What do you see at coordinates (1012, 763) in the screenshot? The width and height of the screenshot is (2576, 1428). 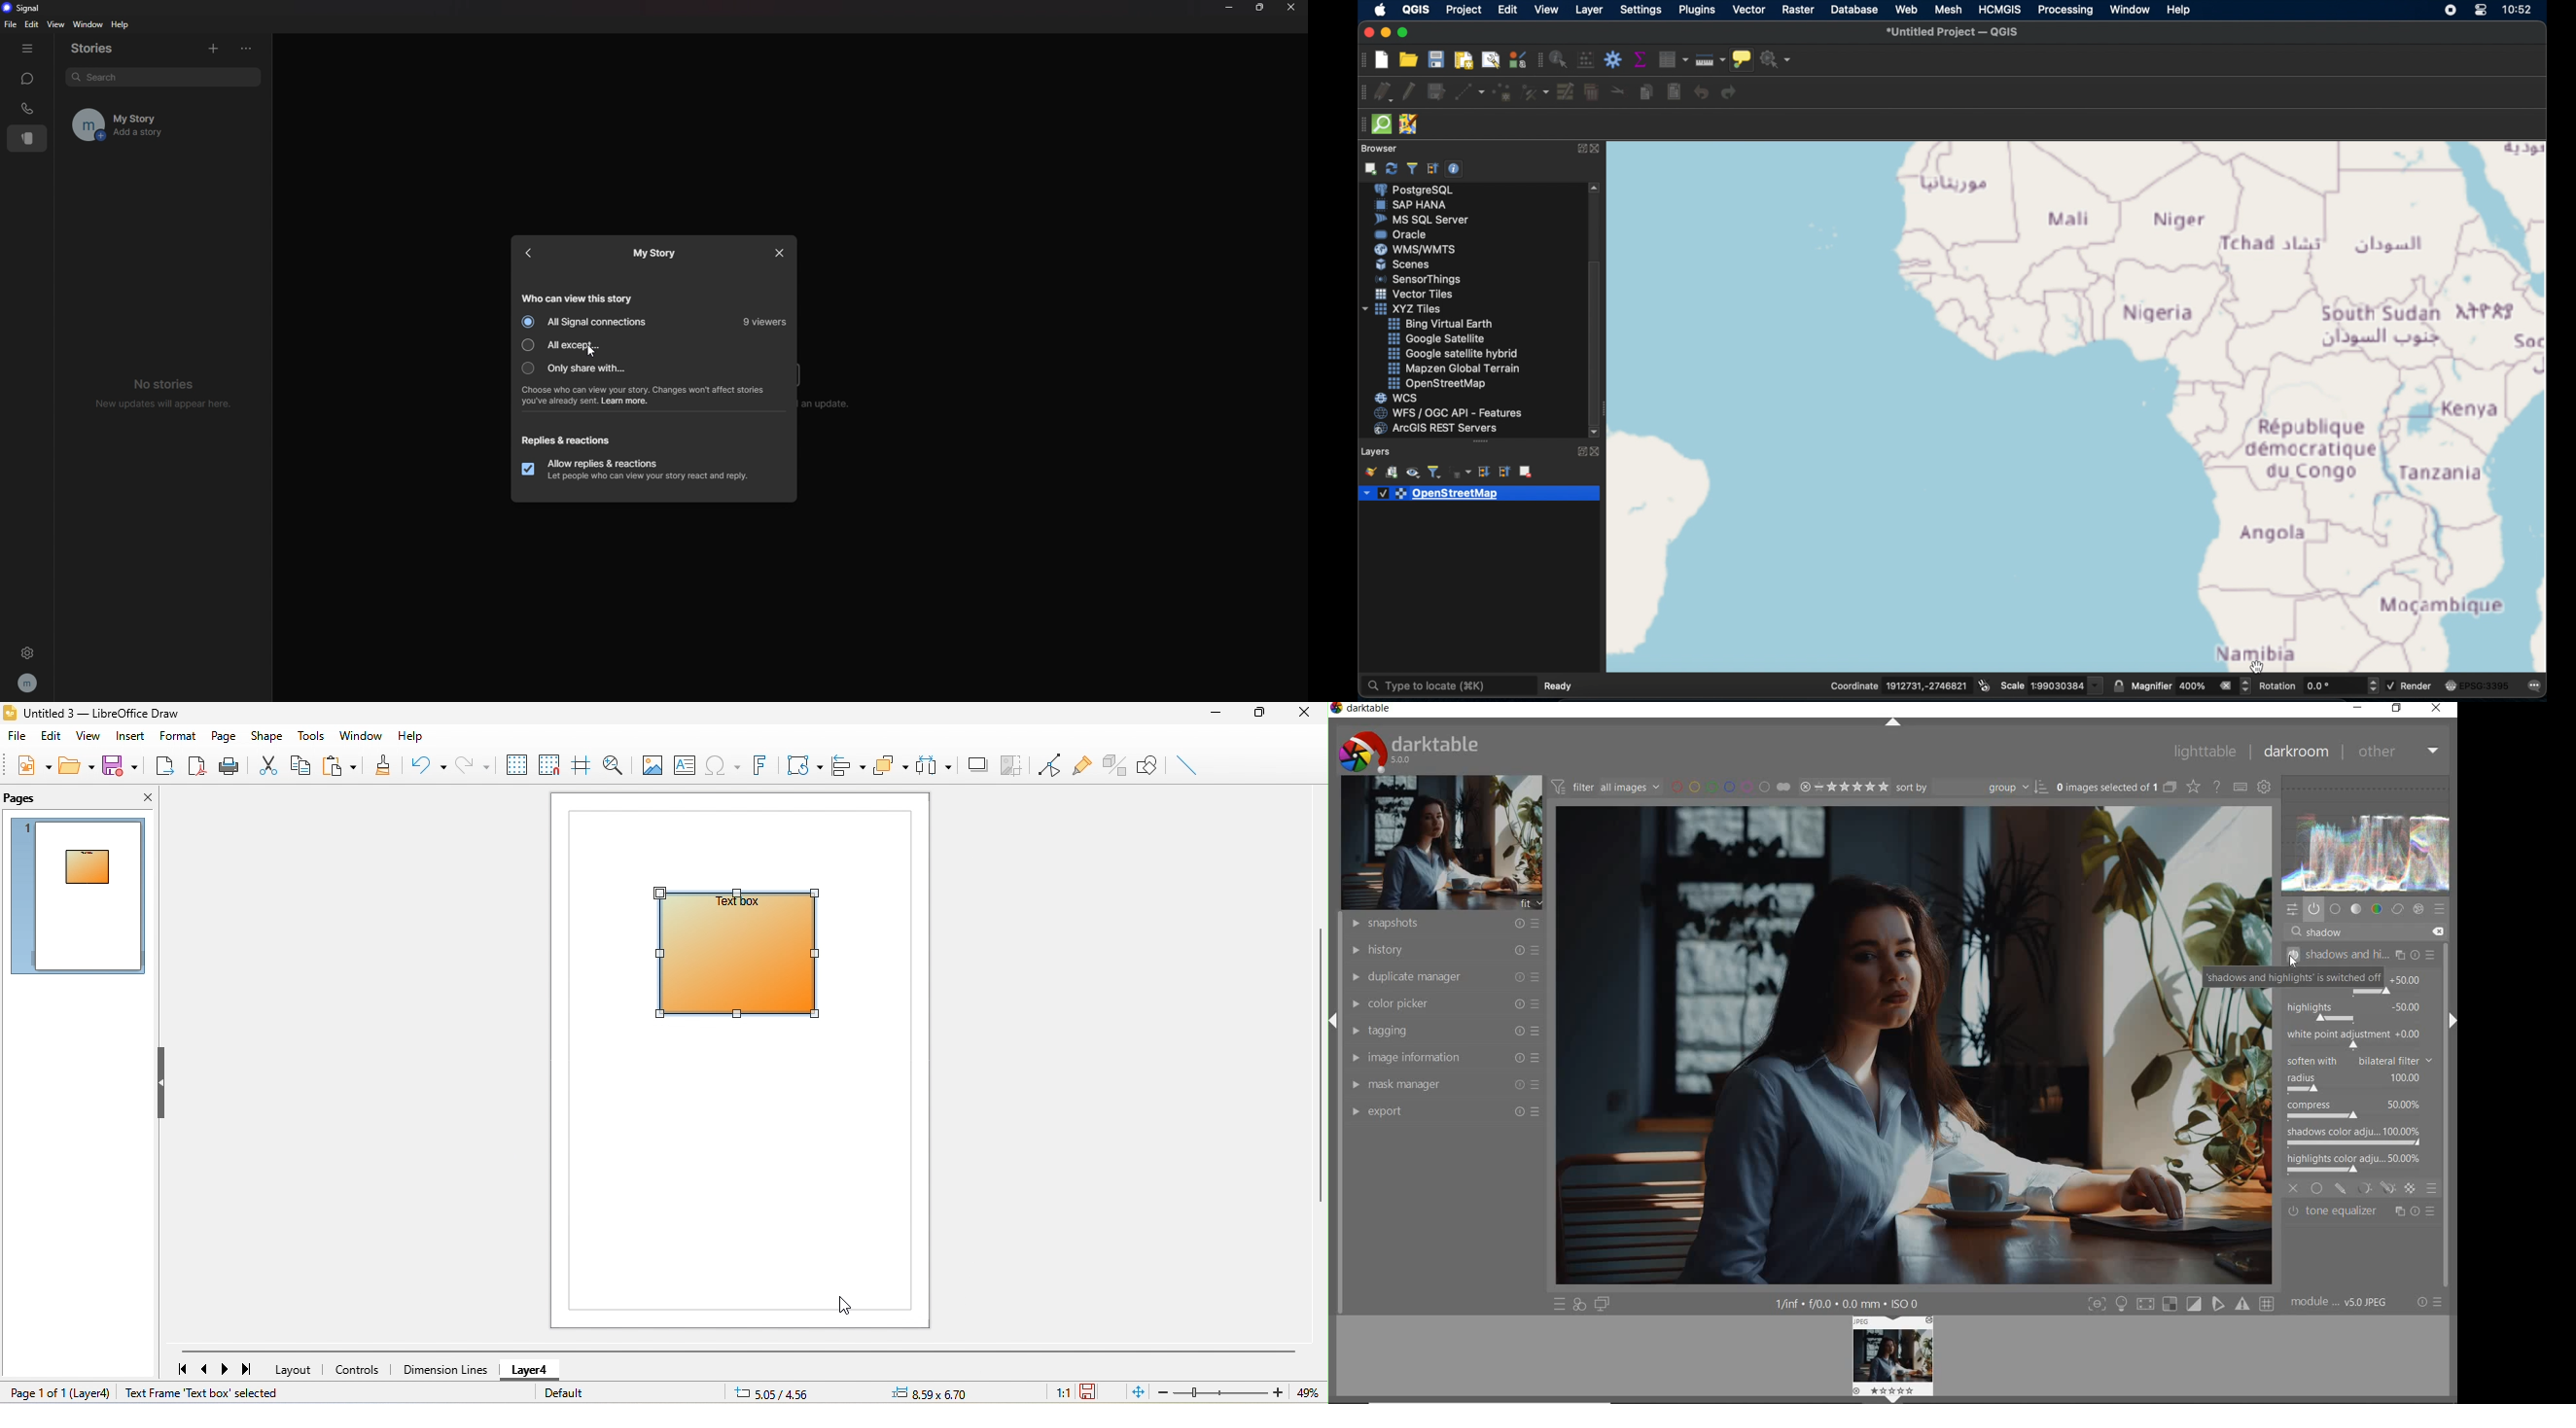 I see `crop image` at bounding box center [1012, 763].